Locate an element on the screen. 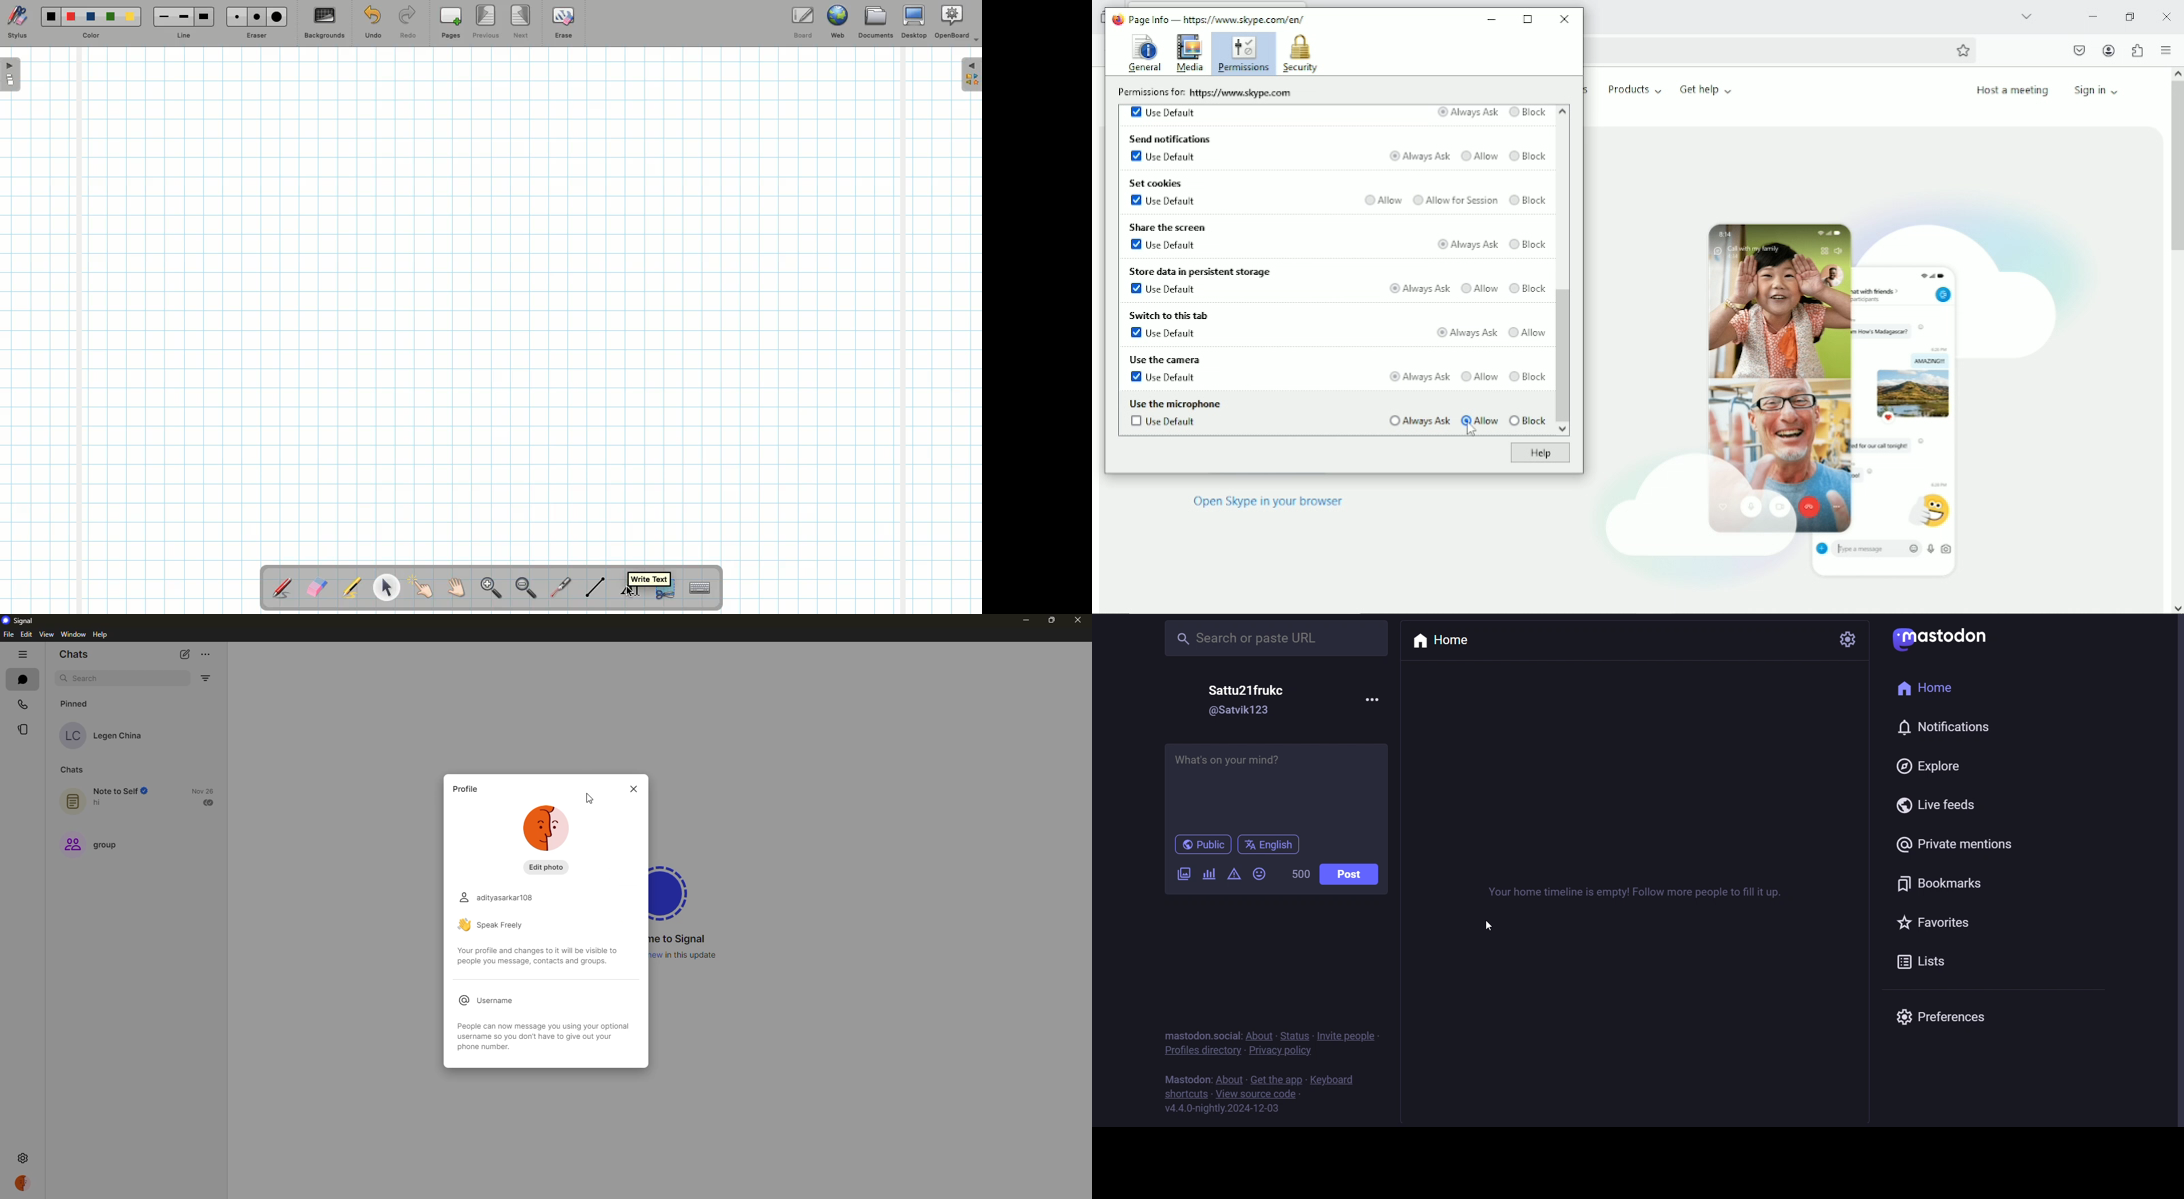  group is located at coordinates (94, 847).